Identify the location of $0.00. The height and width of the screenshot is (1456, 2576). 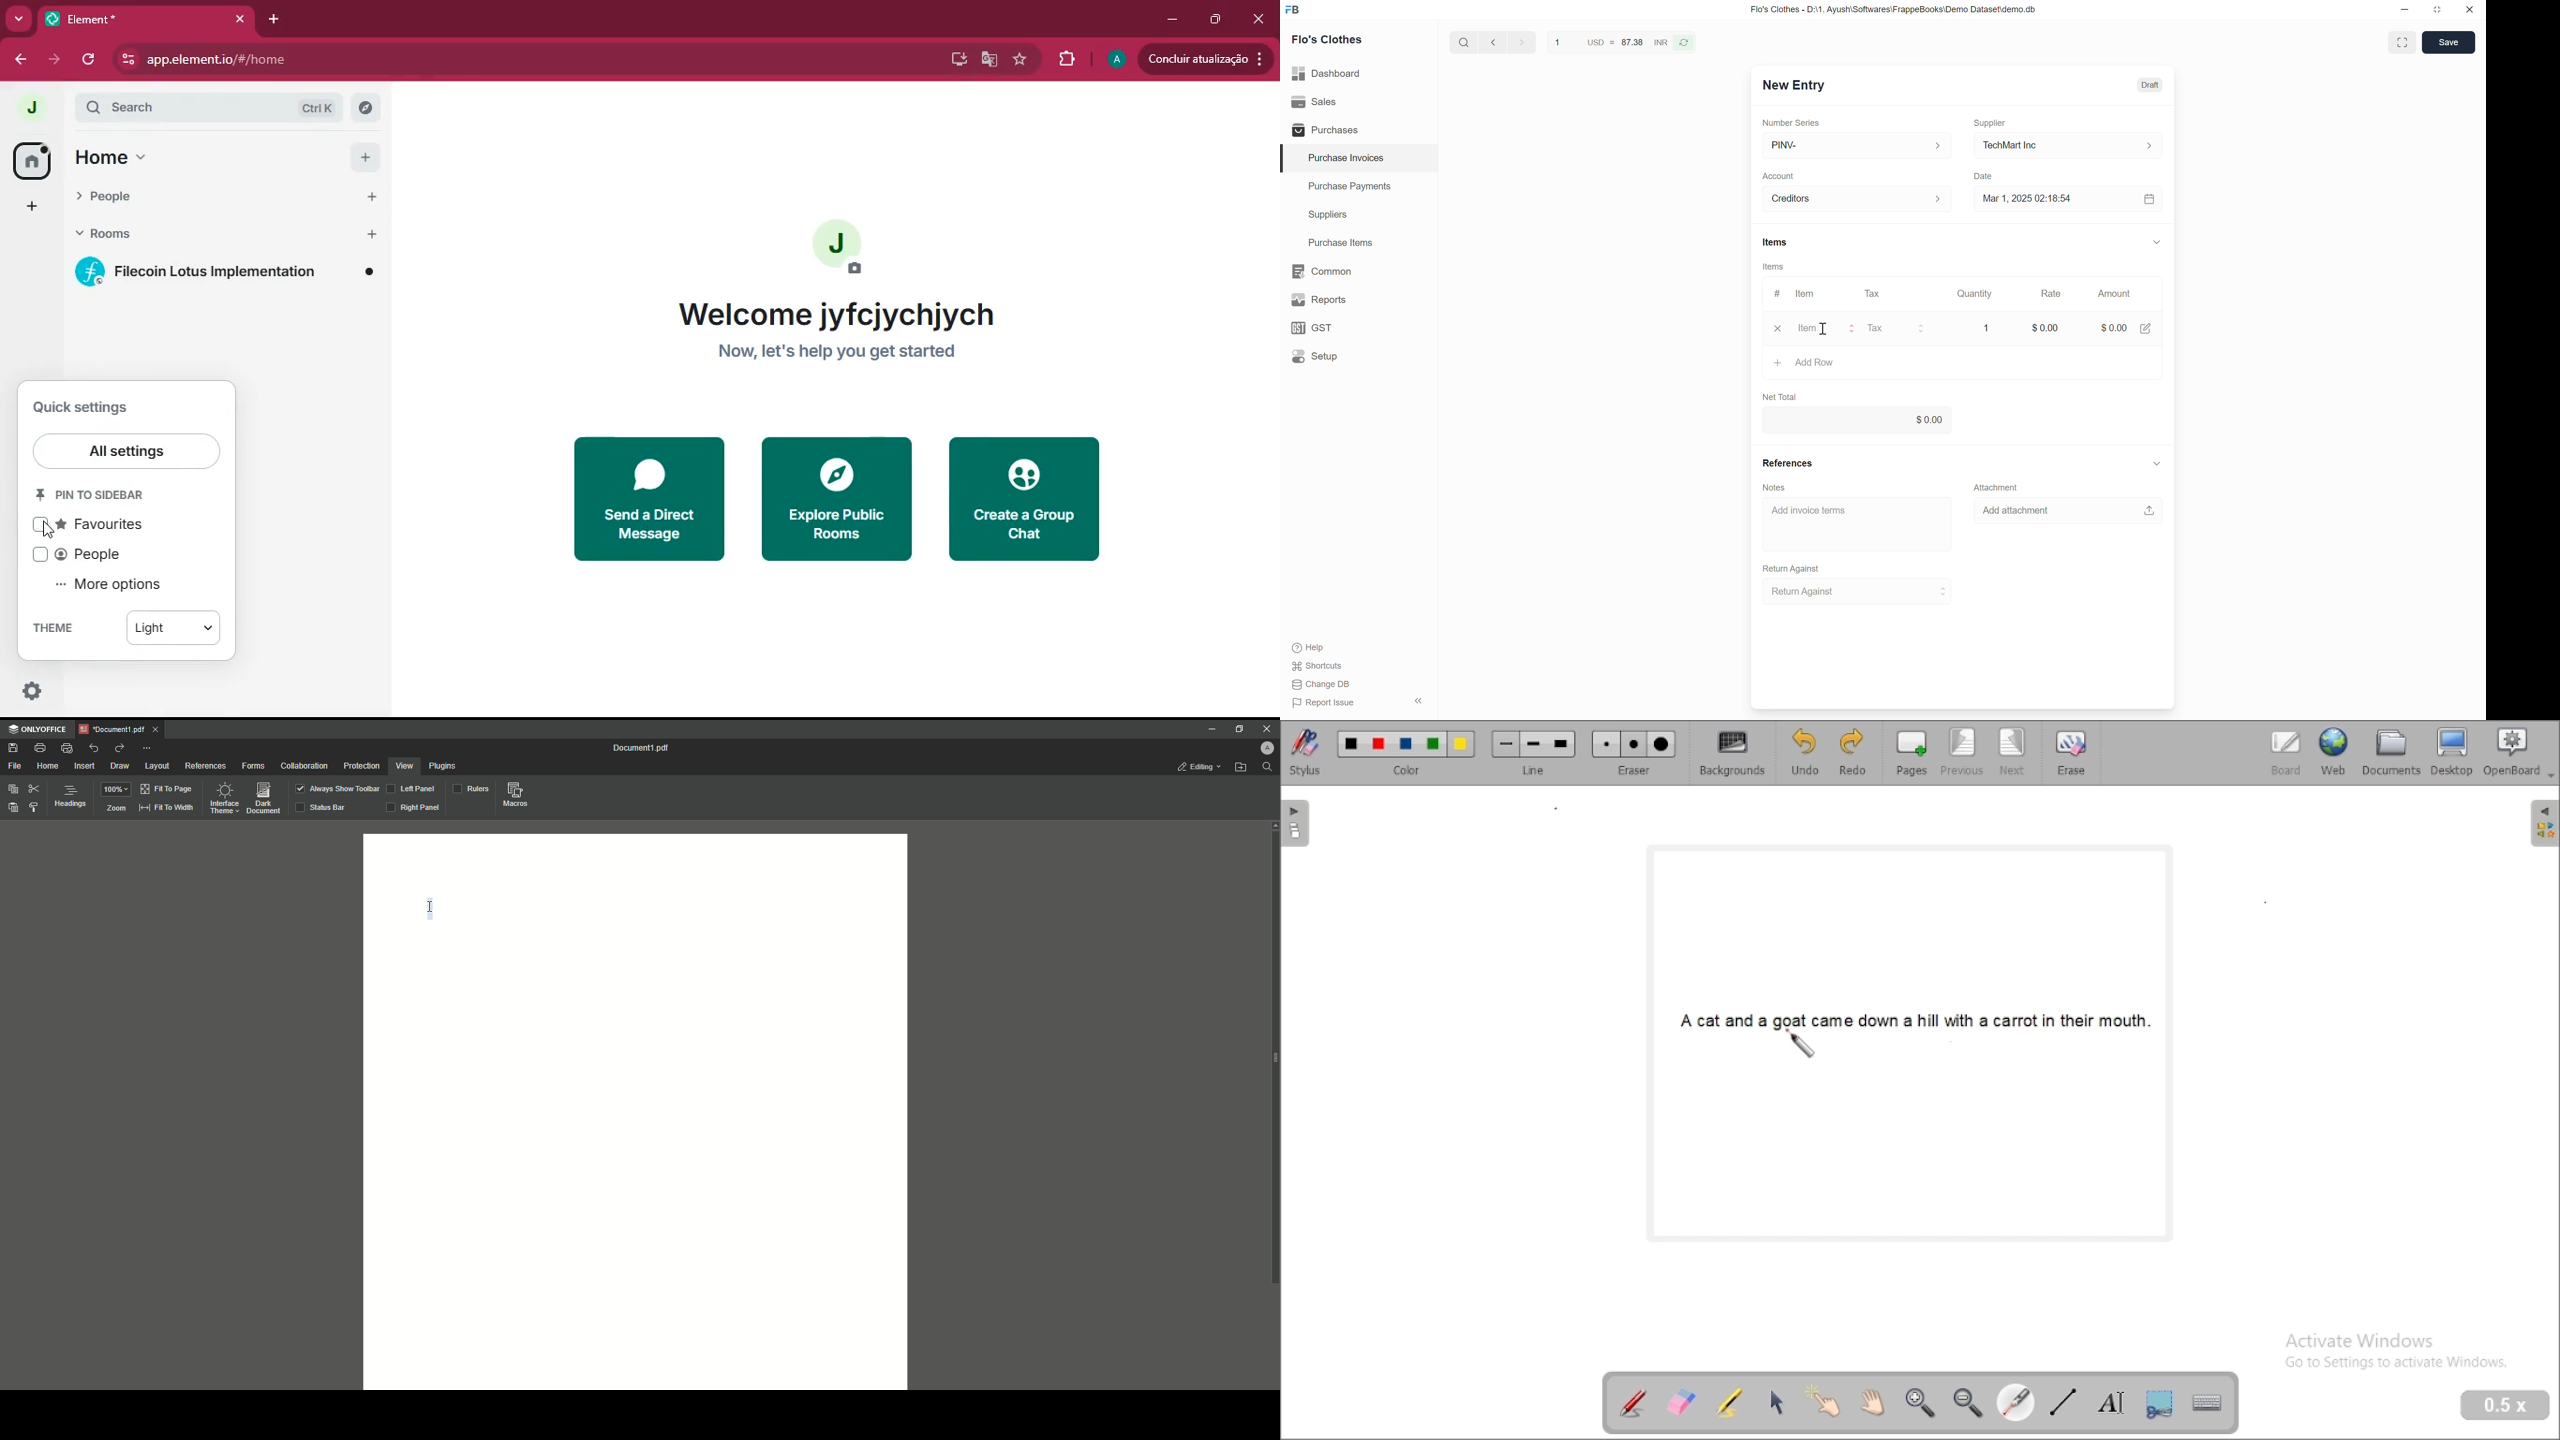
(2127, 325).